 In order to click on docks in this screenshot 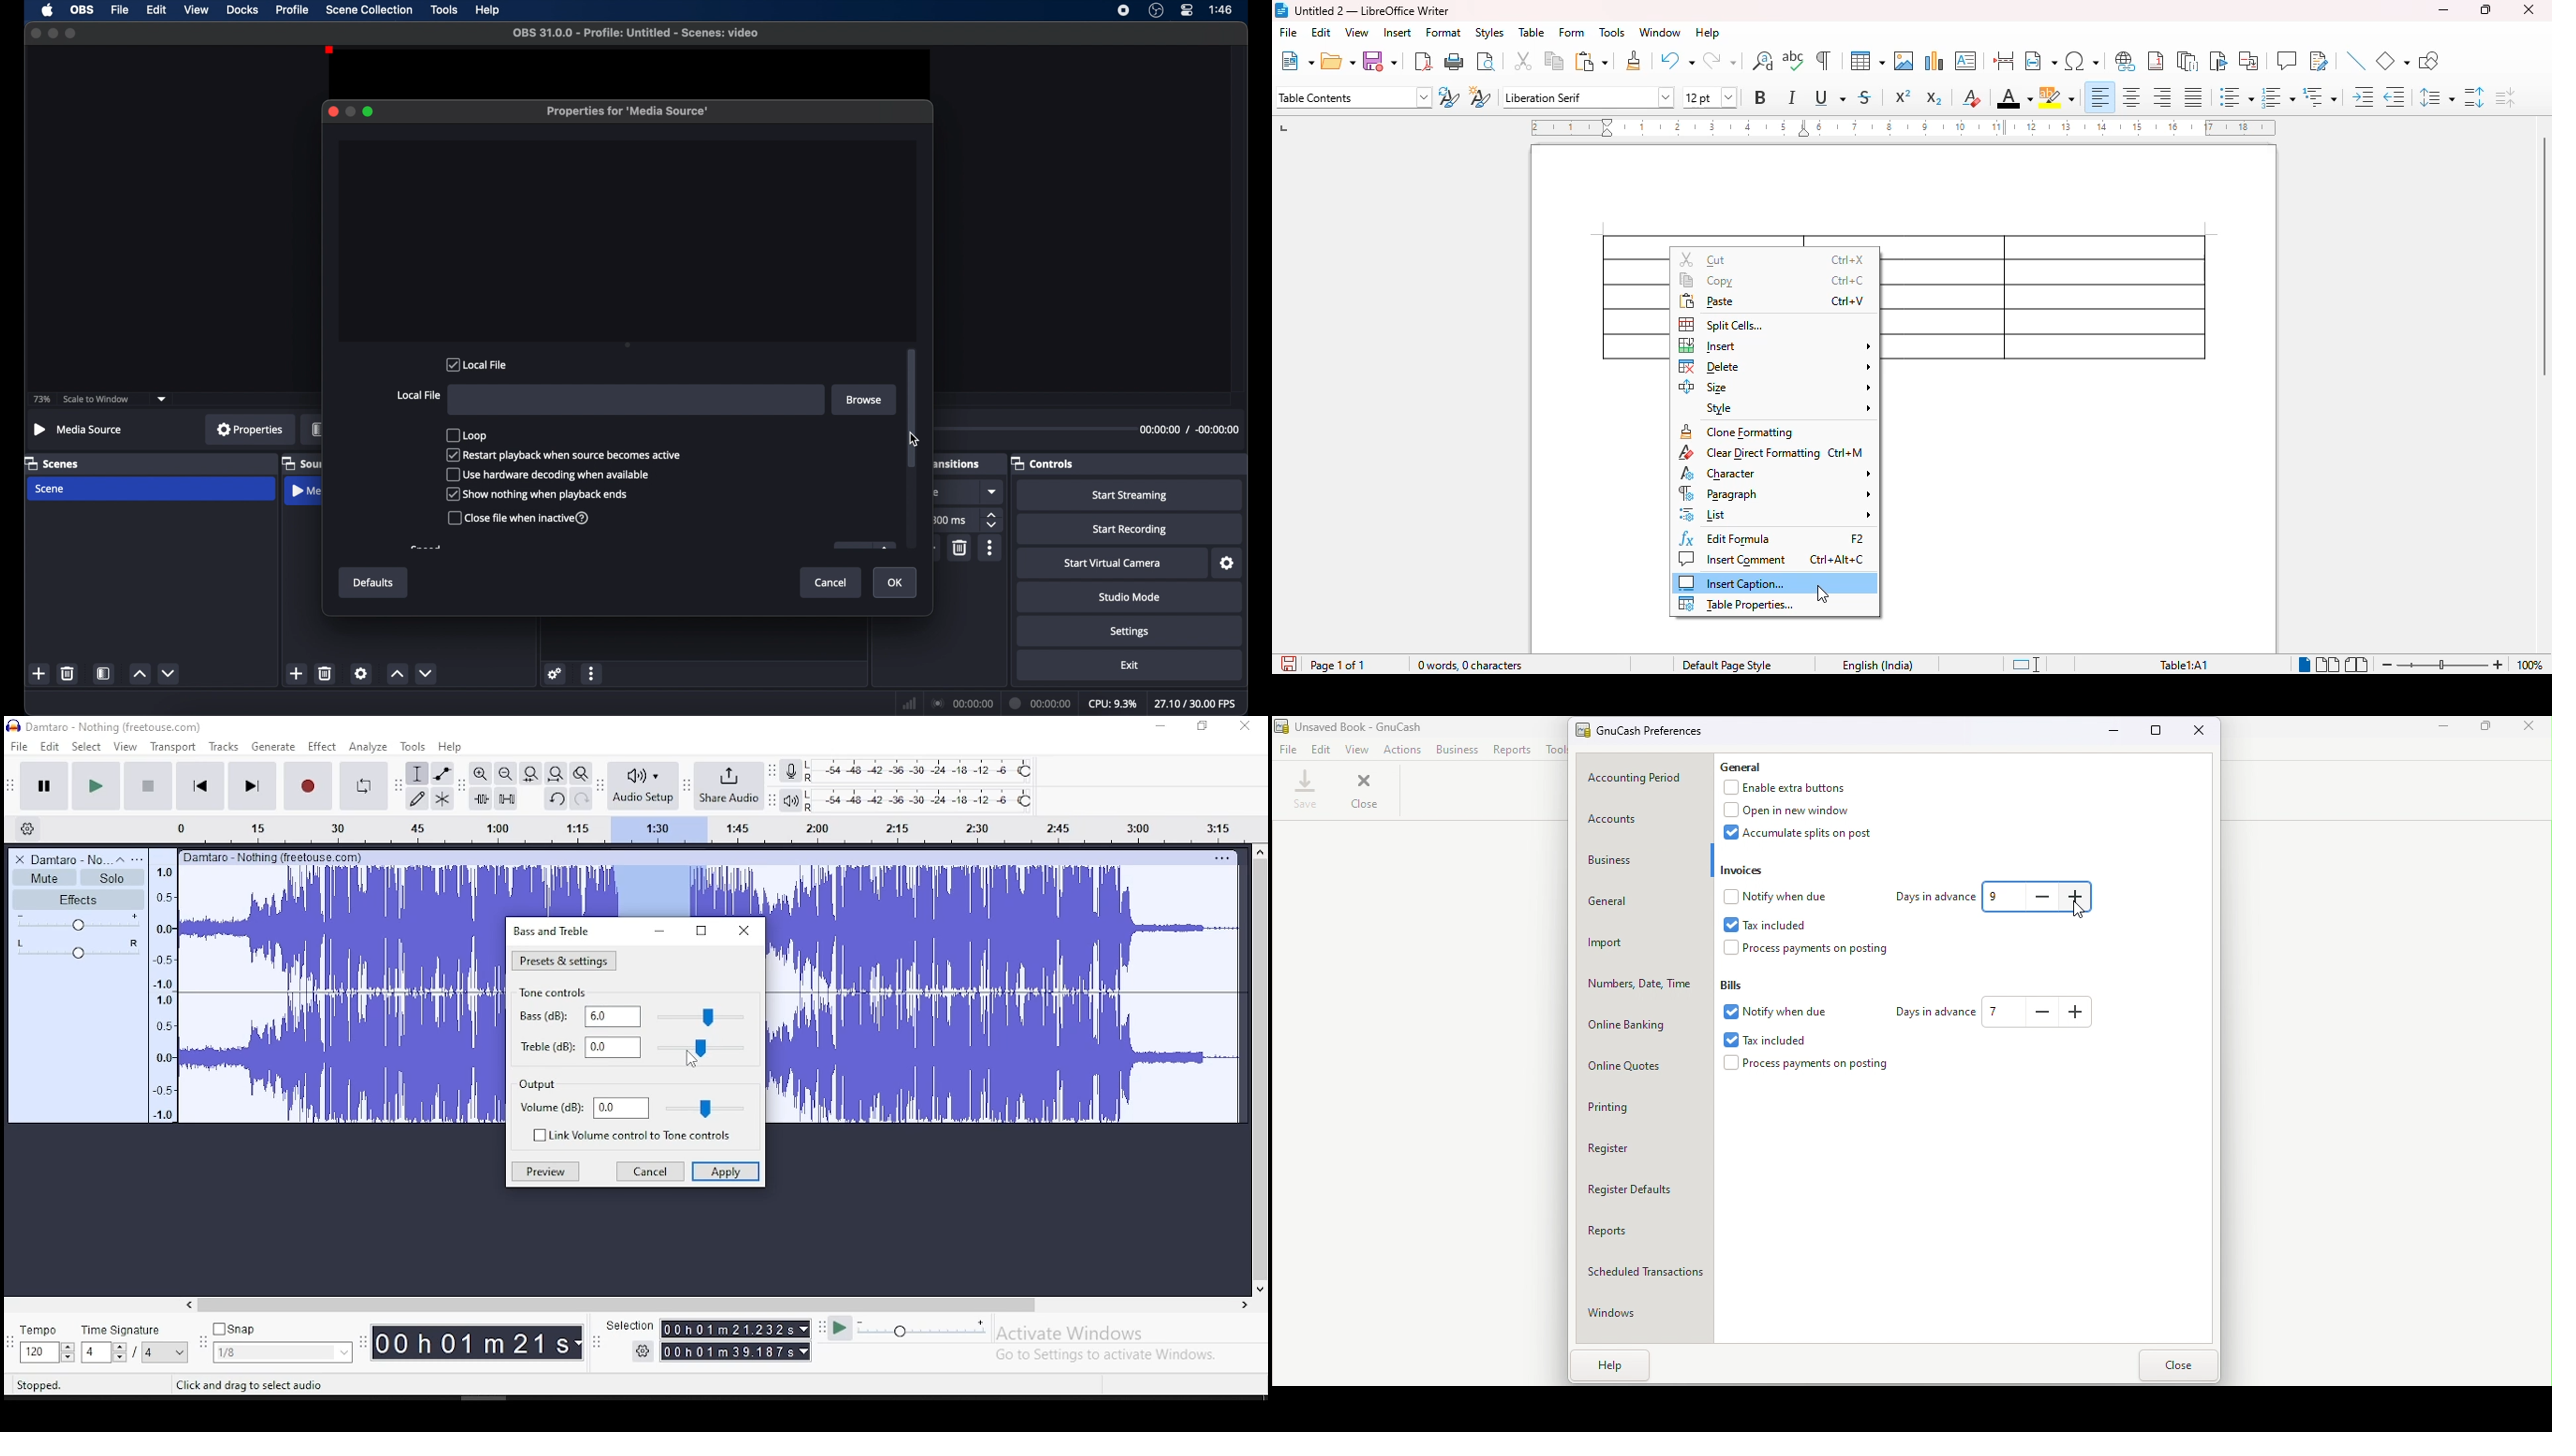, I will do `click(244, 10)`.